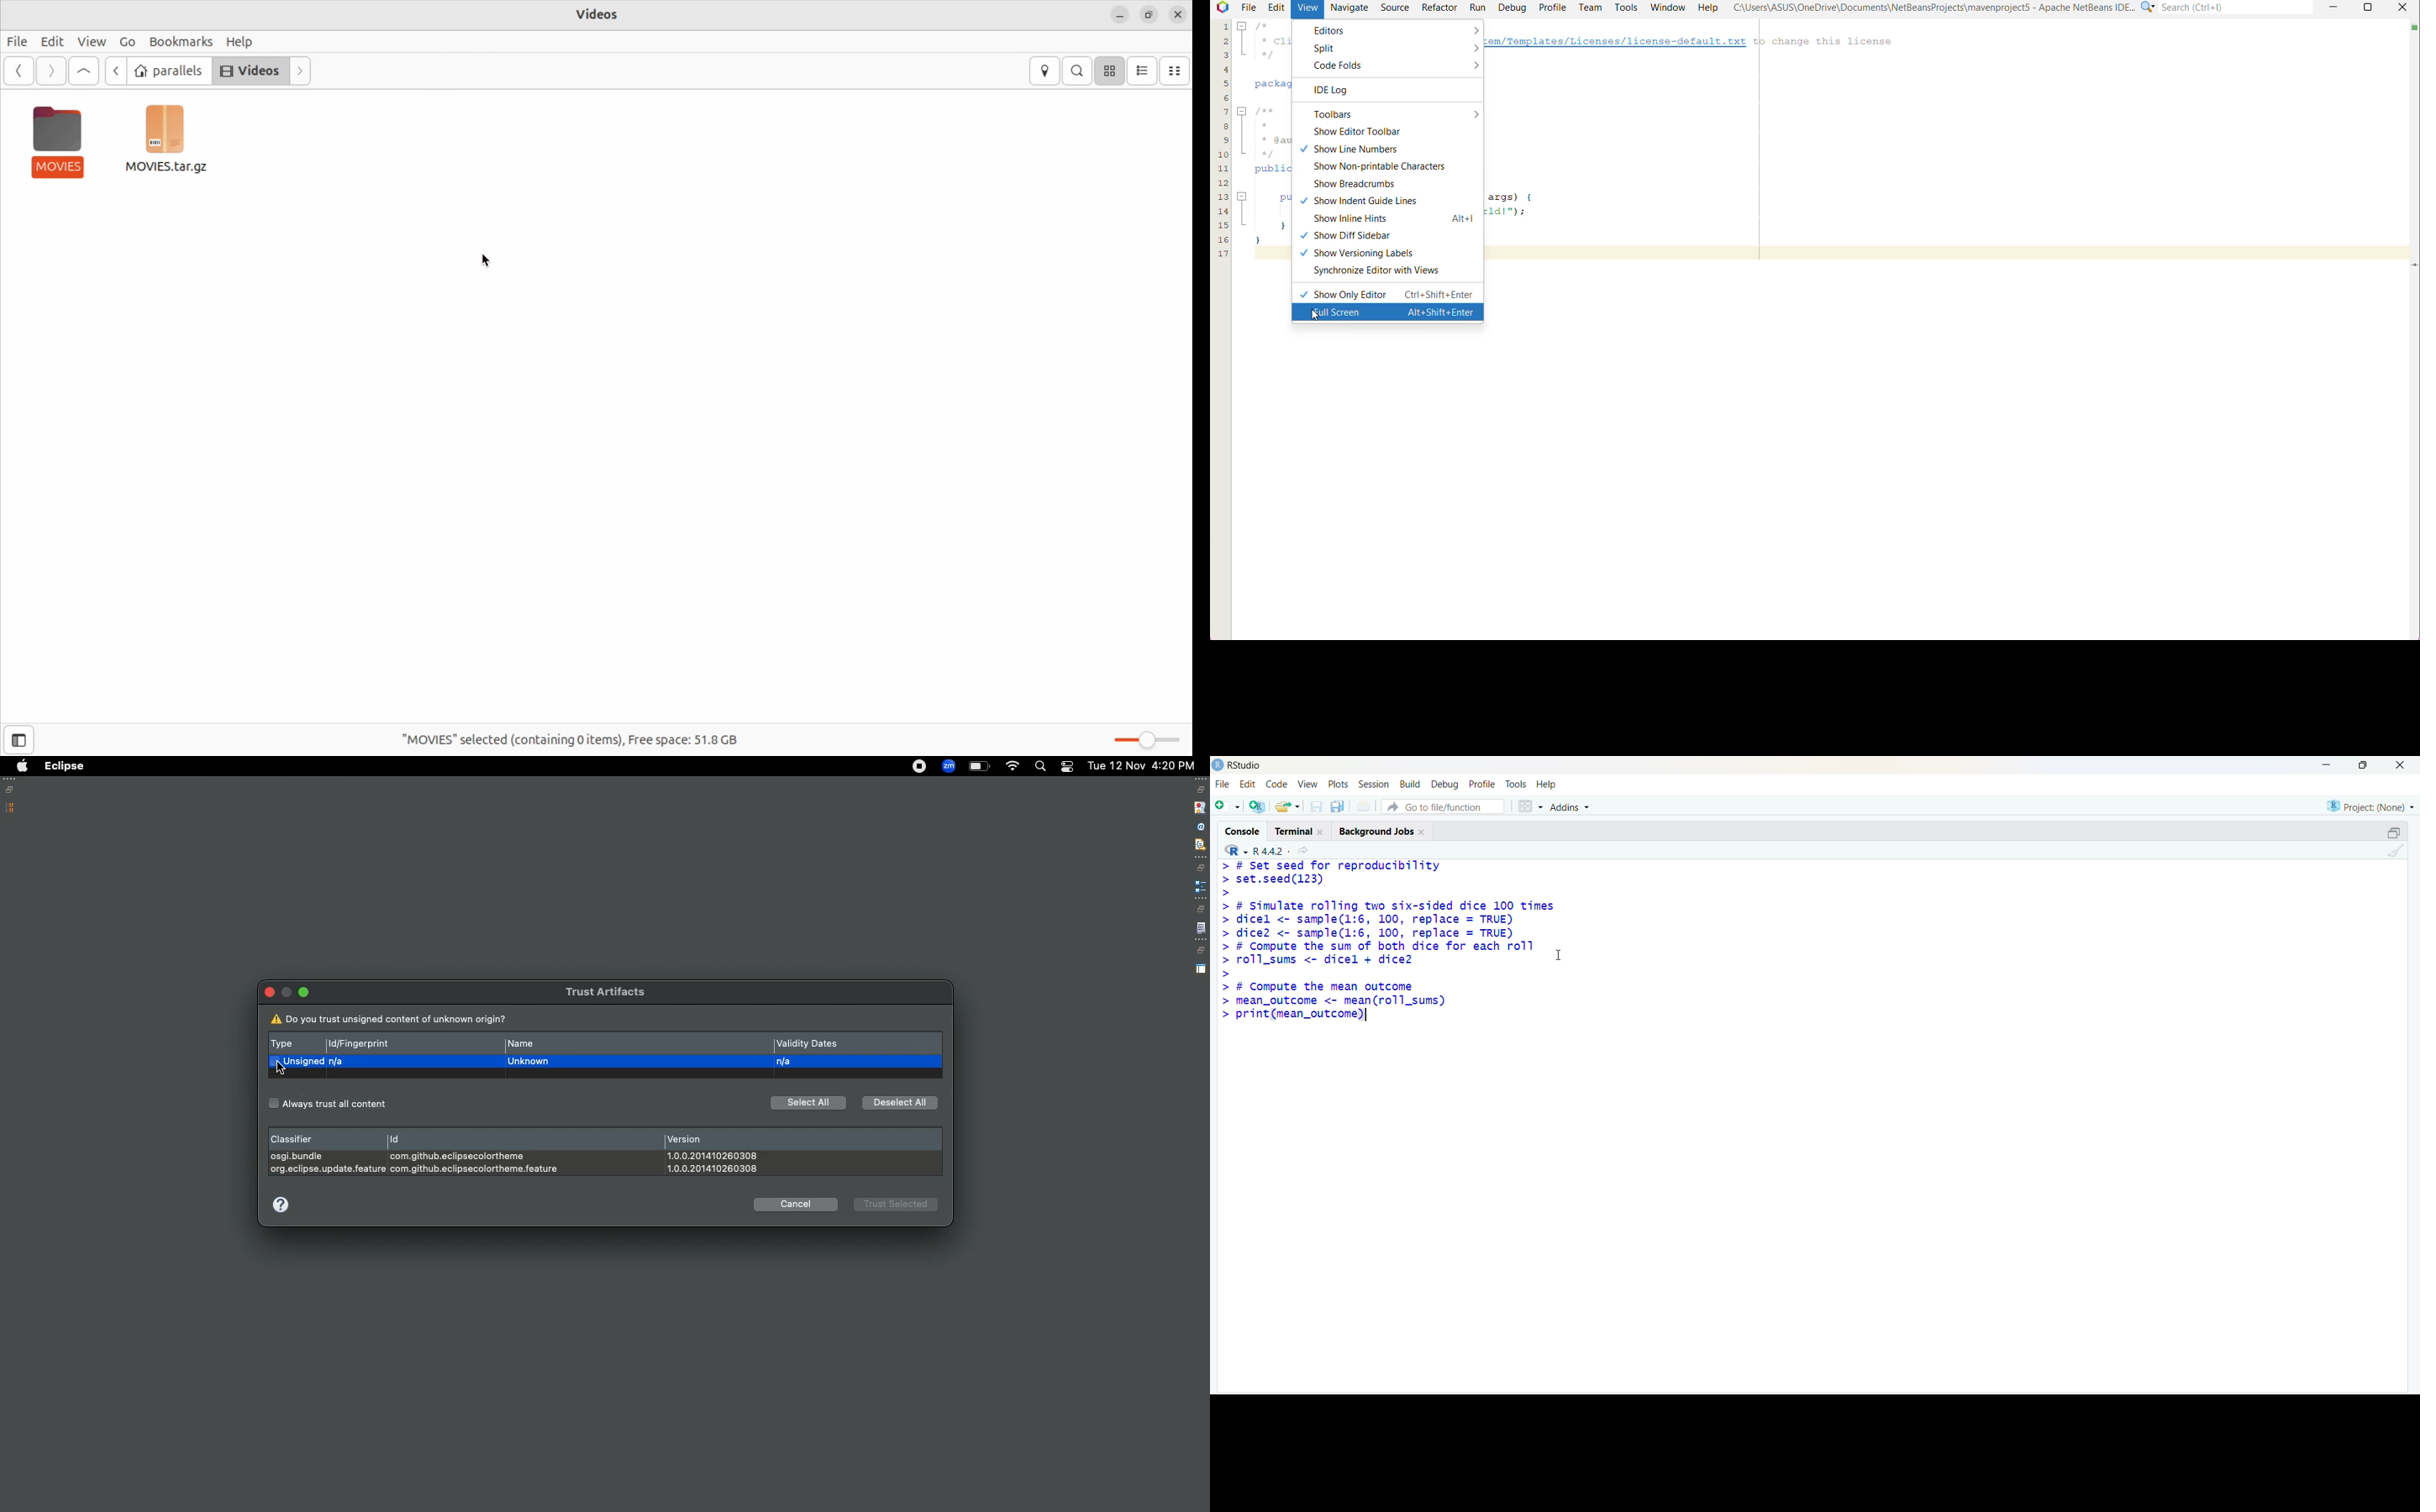  Describe the element at coordinates (1308, 784) in the screenshot. I see `view` at that location.